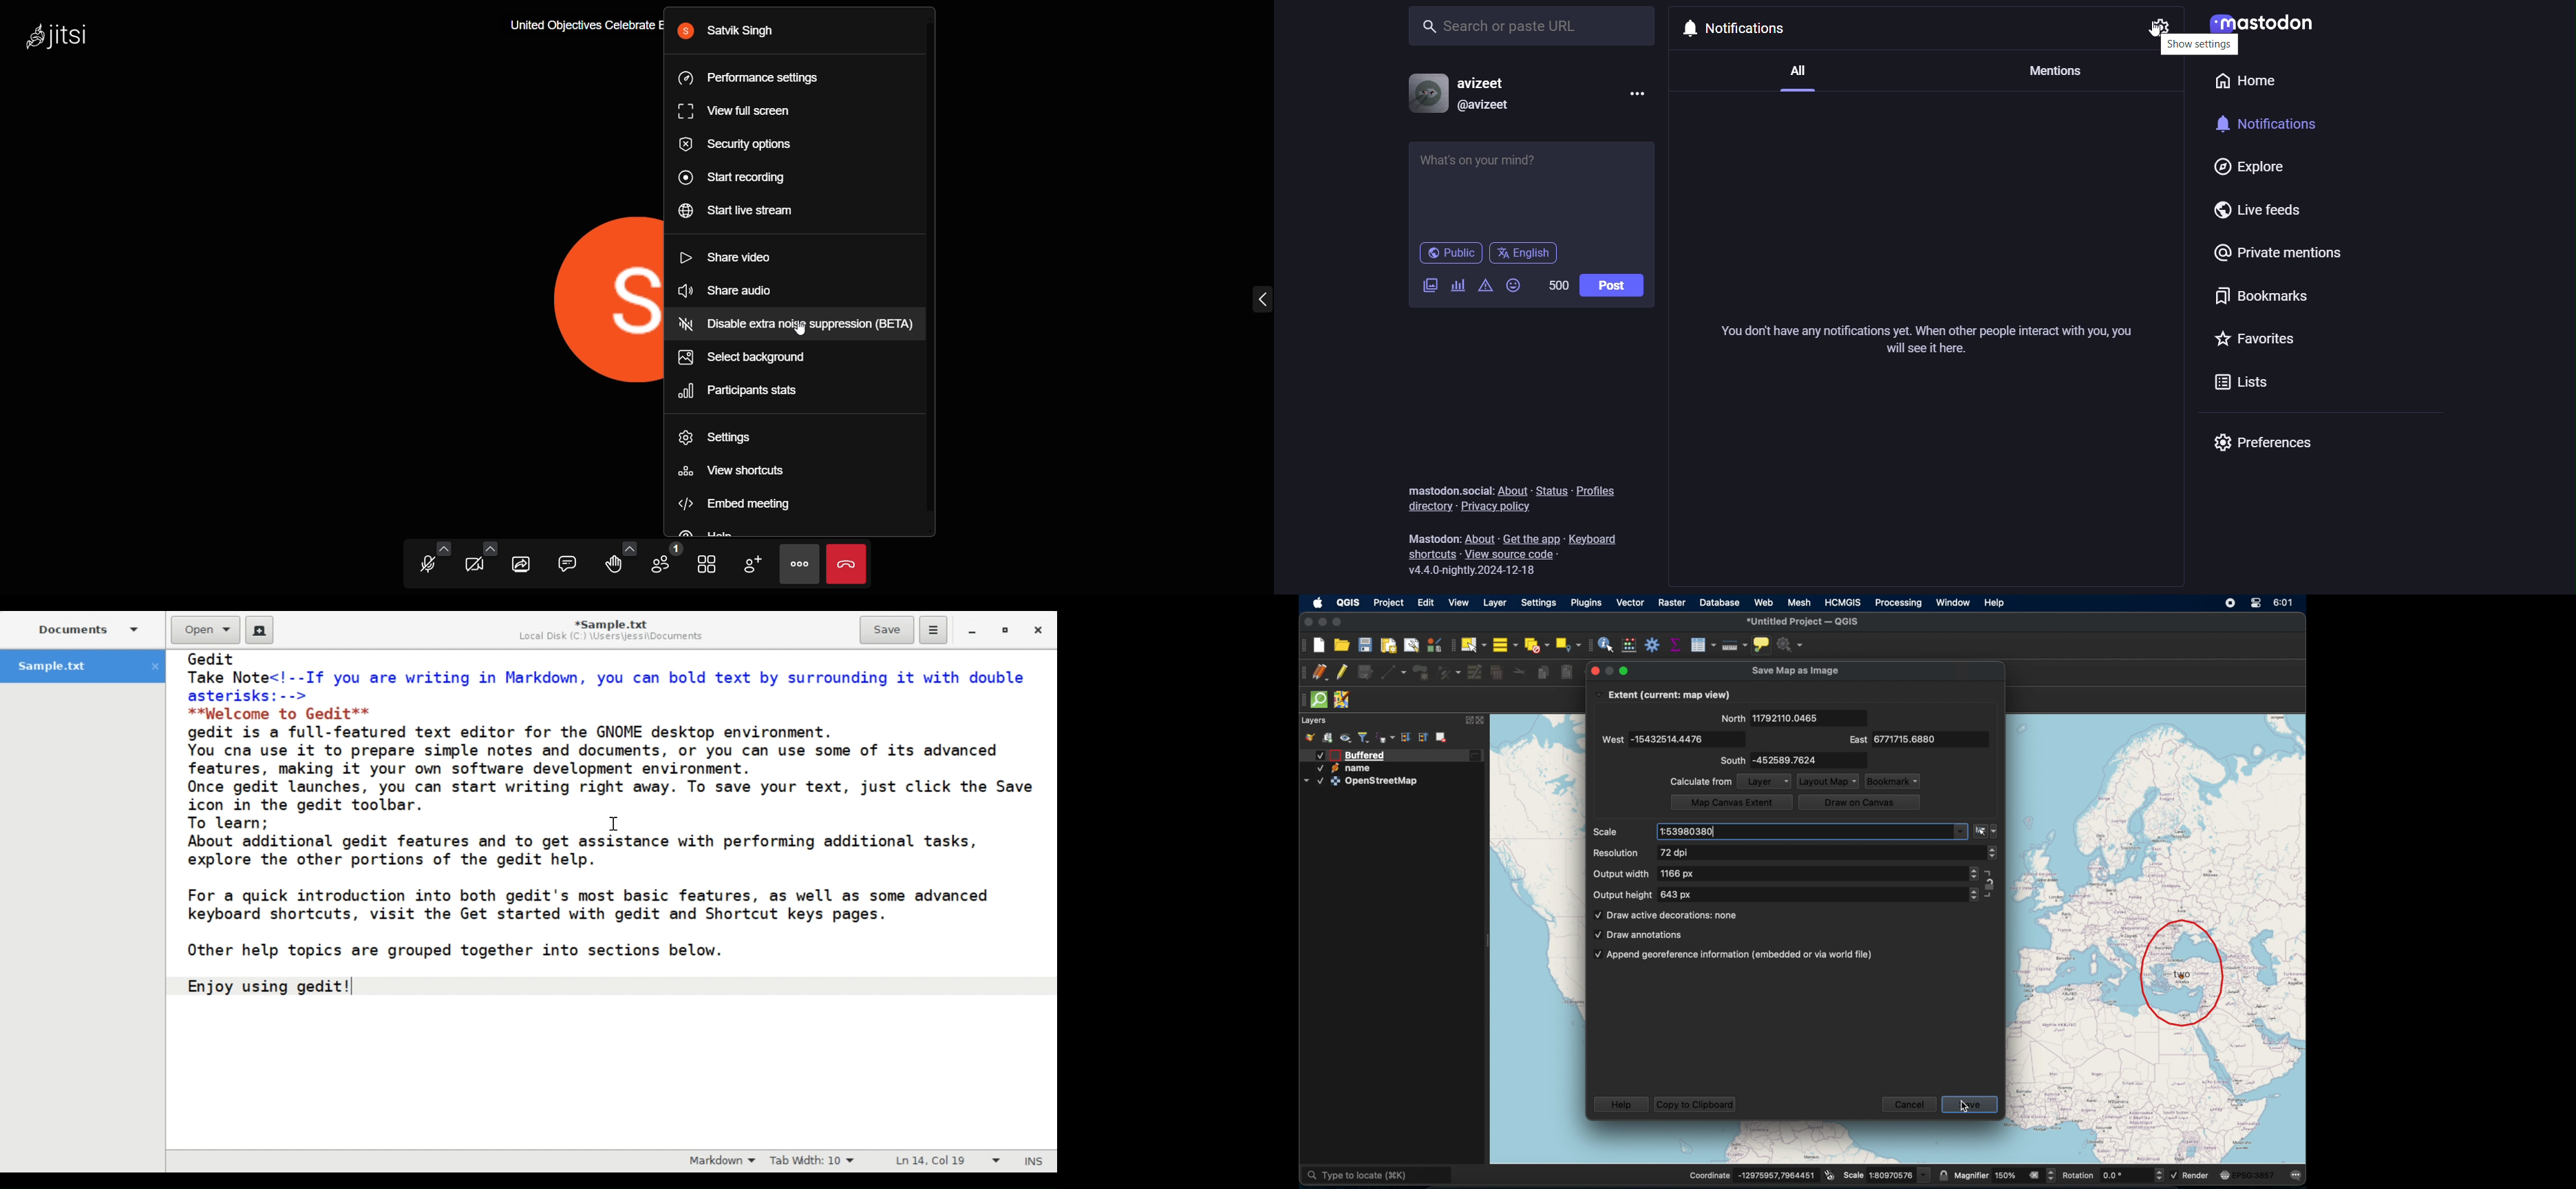 The width and height of the screenshot is (2576, 1204). Describe the element at coordinates (1468, 721) in the screenshot. I see `expand` at that location.